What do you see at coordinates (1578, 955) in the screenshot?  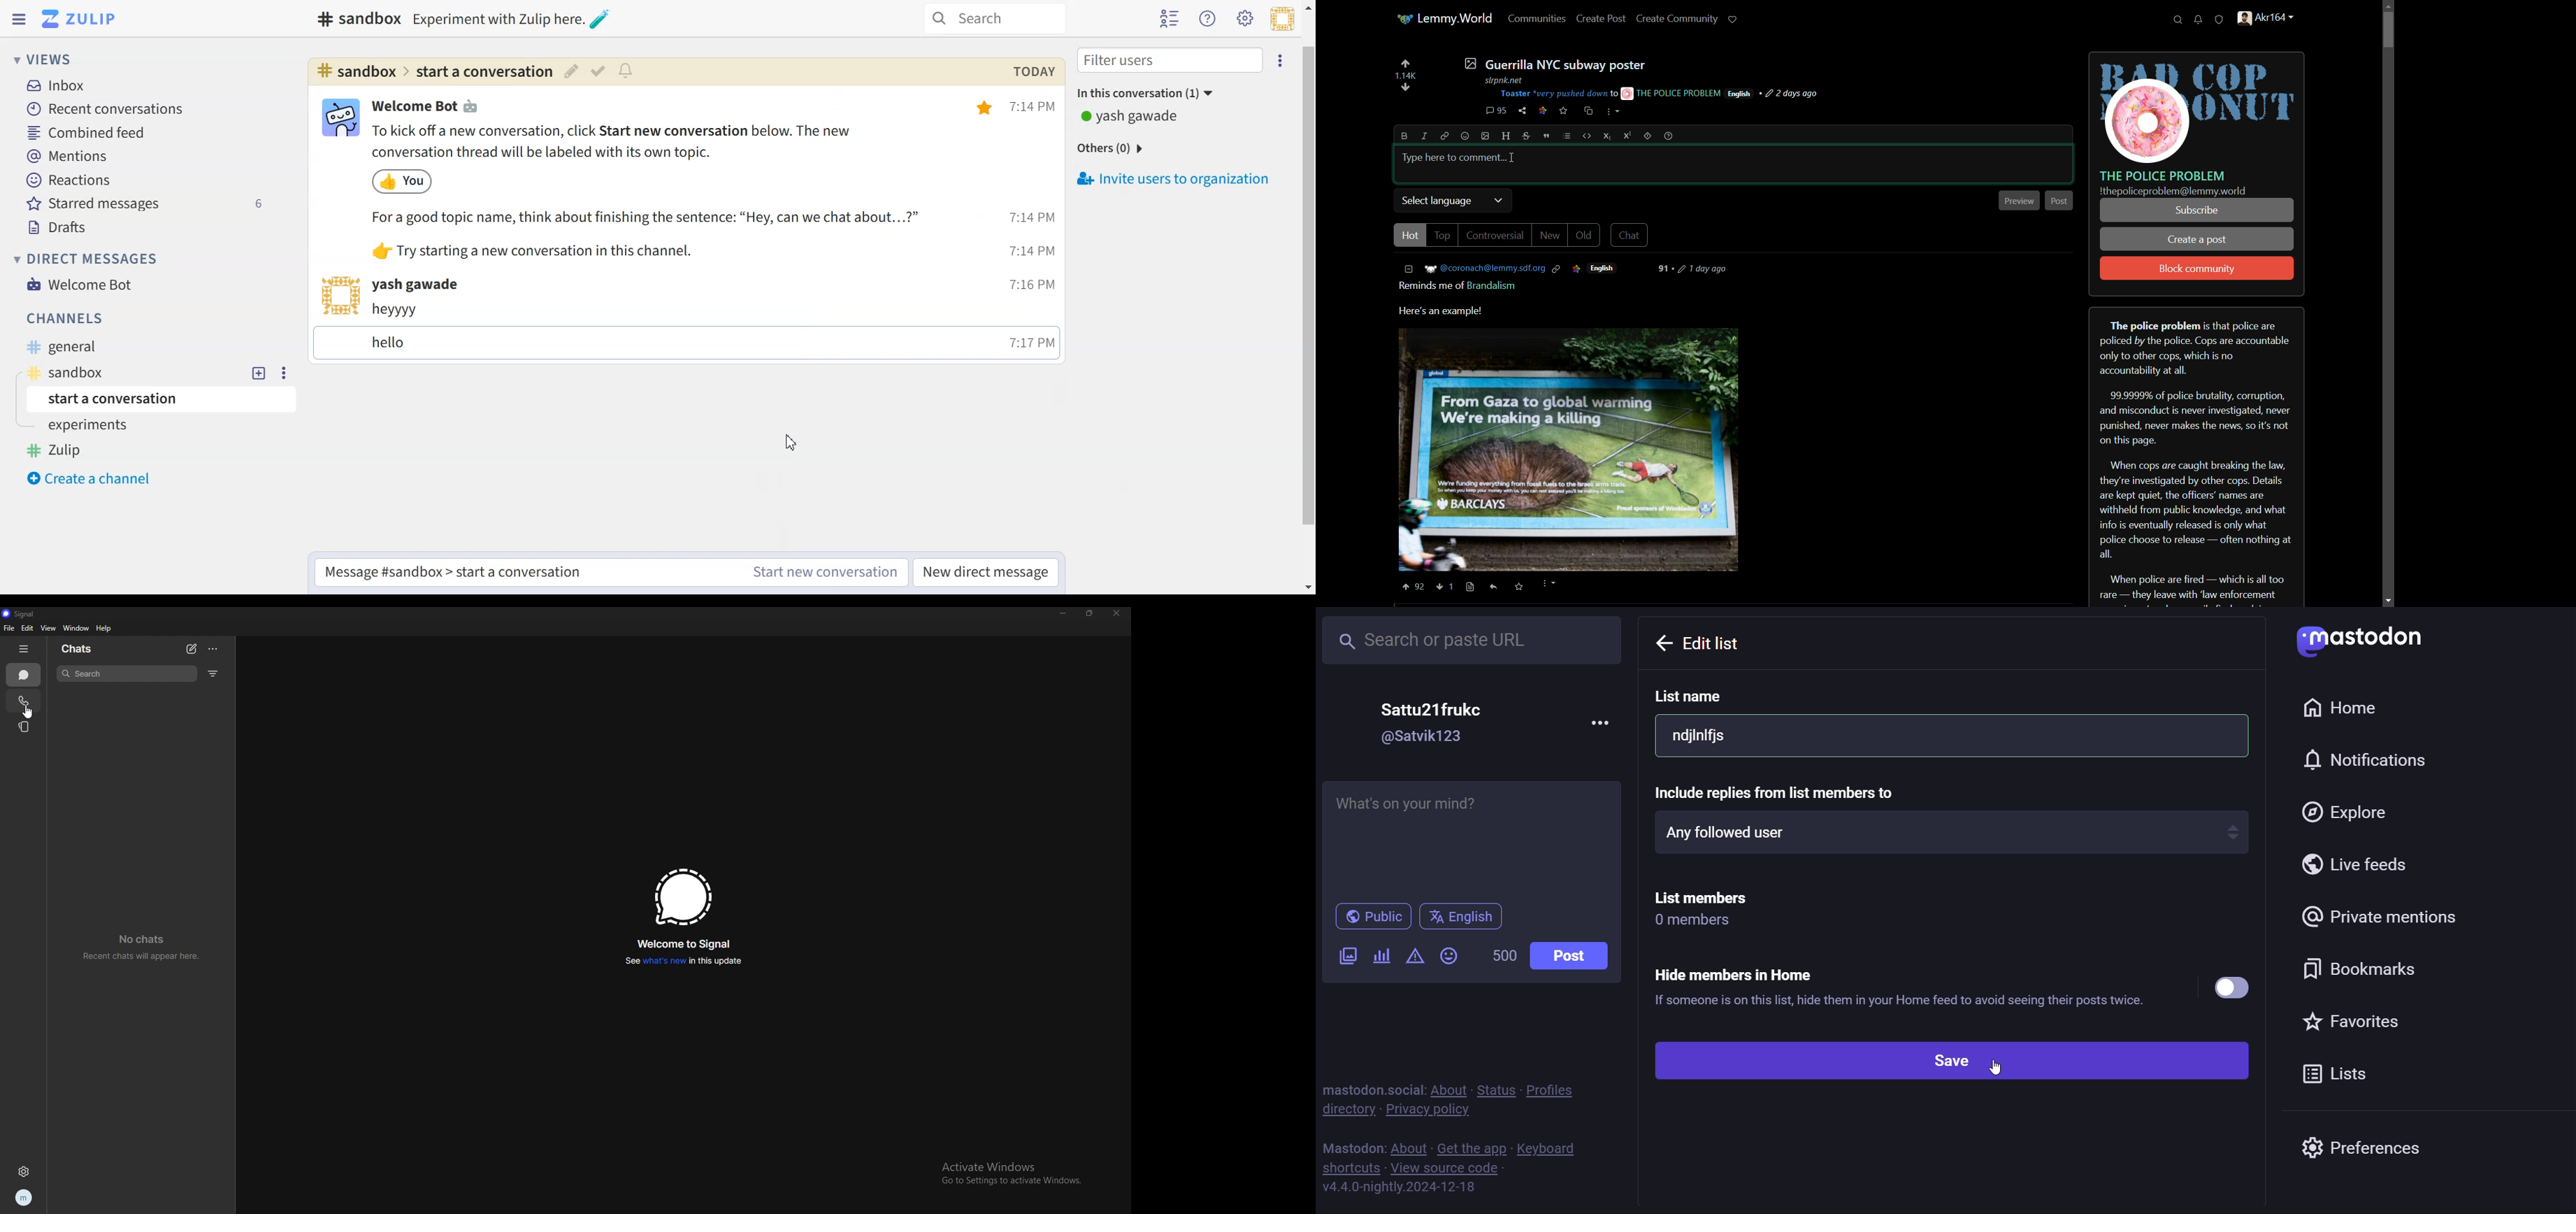 I see `post` at bounding box center [1578, 955].